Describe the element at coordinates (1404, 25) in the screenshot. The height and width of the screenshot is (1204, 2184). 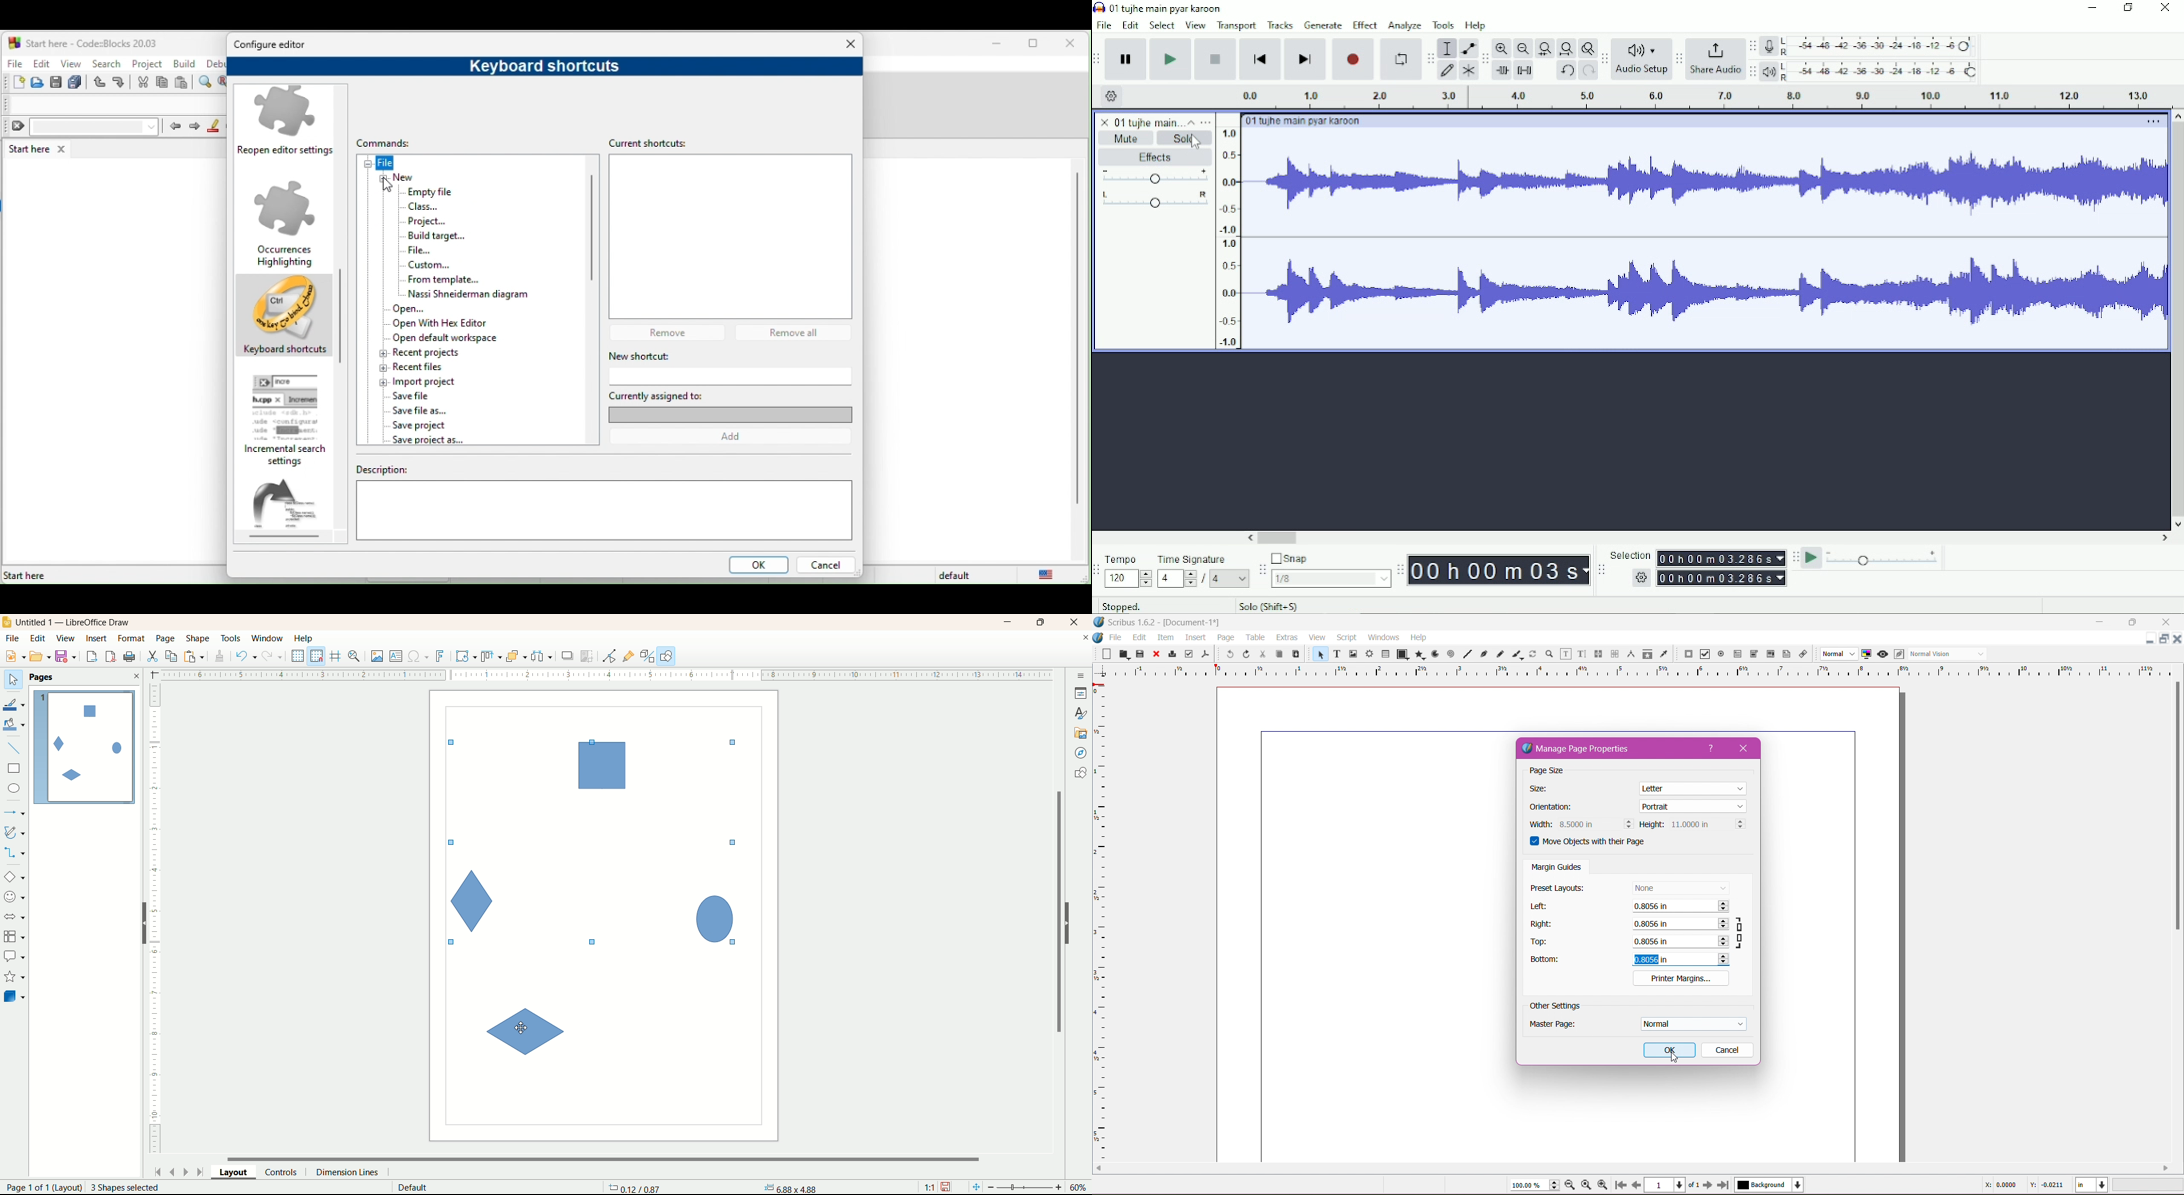
I see `Analyze` at that location.